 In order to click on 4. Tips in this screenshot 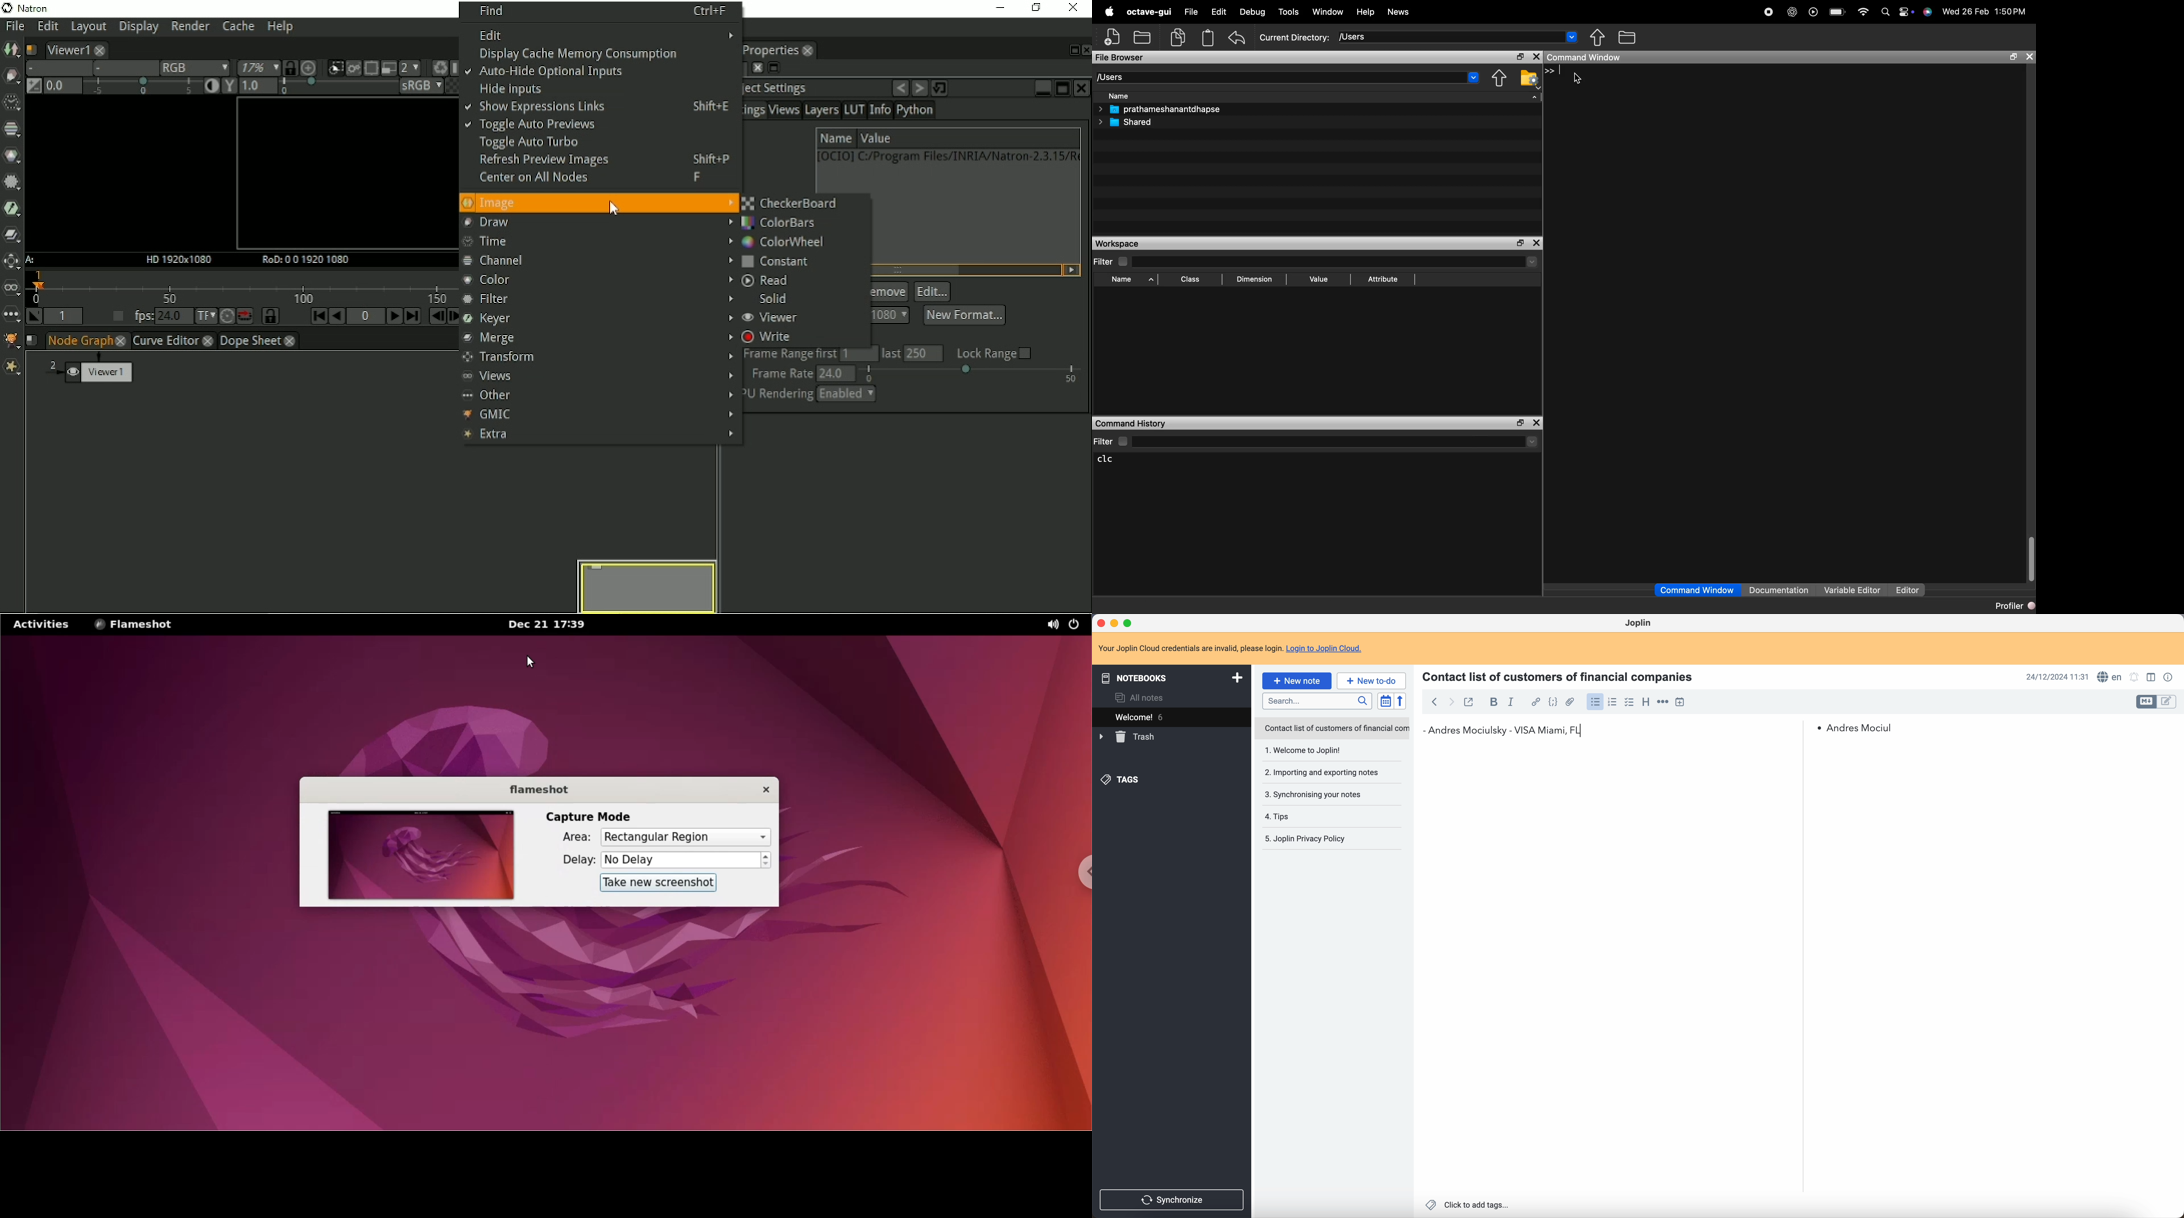, I will do `click(1303, 816)`.